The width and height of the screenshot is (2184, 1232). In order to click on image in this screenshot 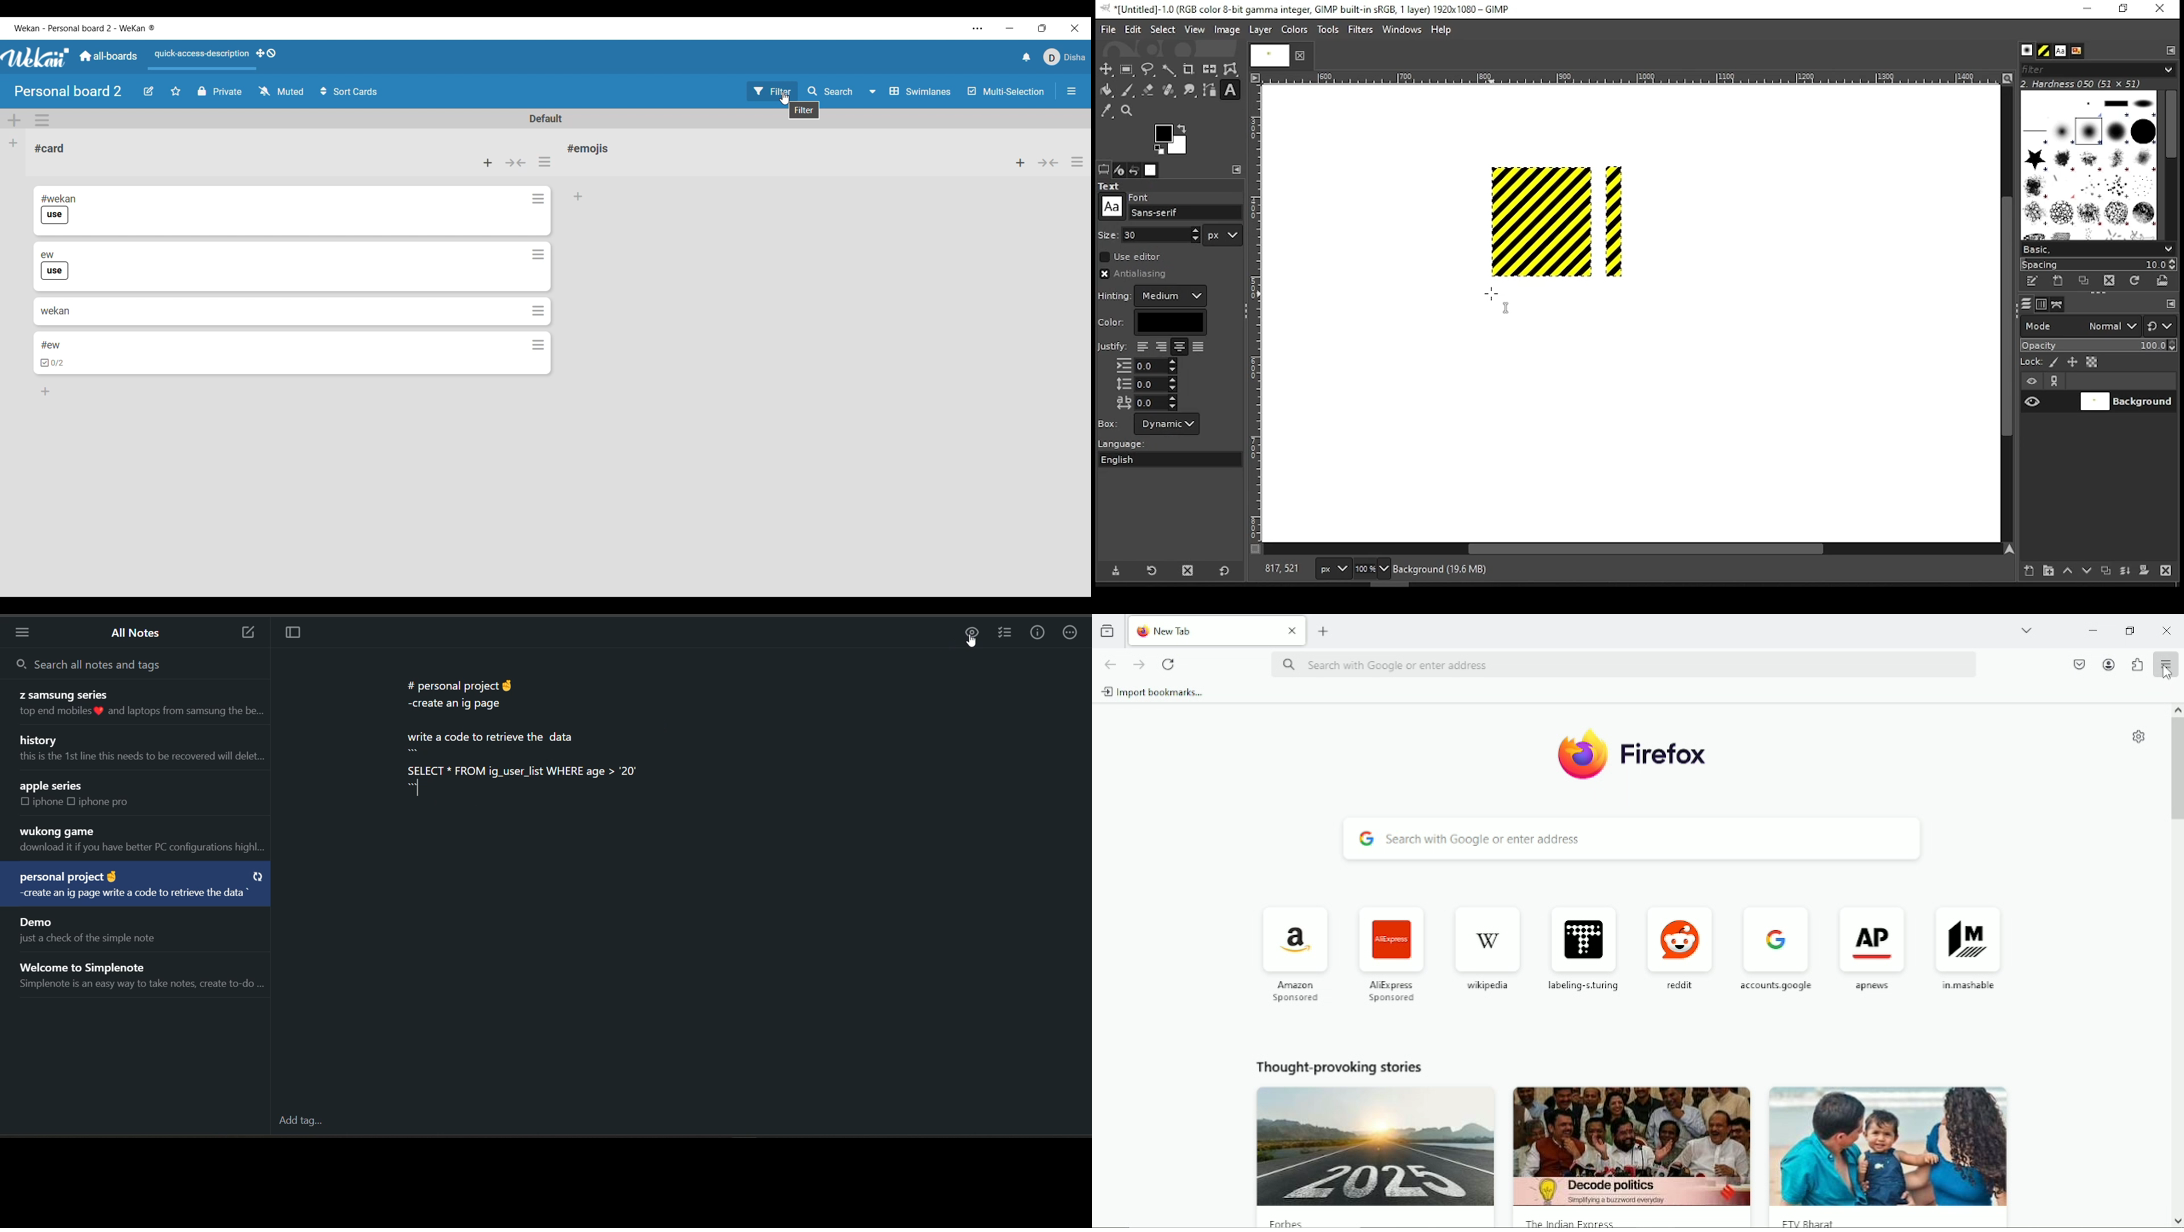, I will do `click(1226, 30)`.